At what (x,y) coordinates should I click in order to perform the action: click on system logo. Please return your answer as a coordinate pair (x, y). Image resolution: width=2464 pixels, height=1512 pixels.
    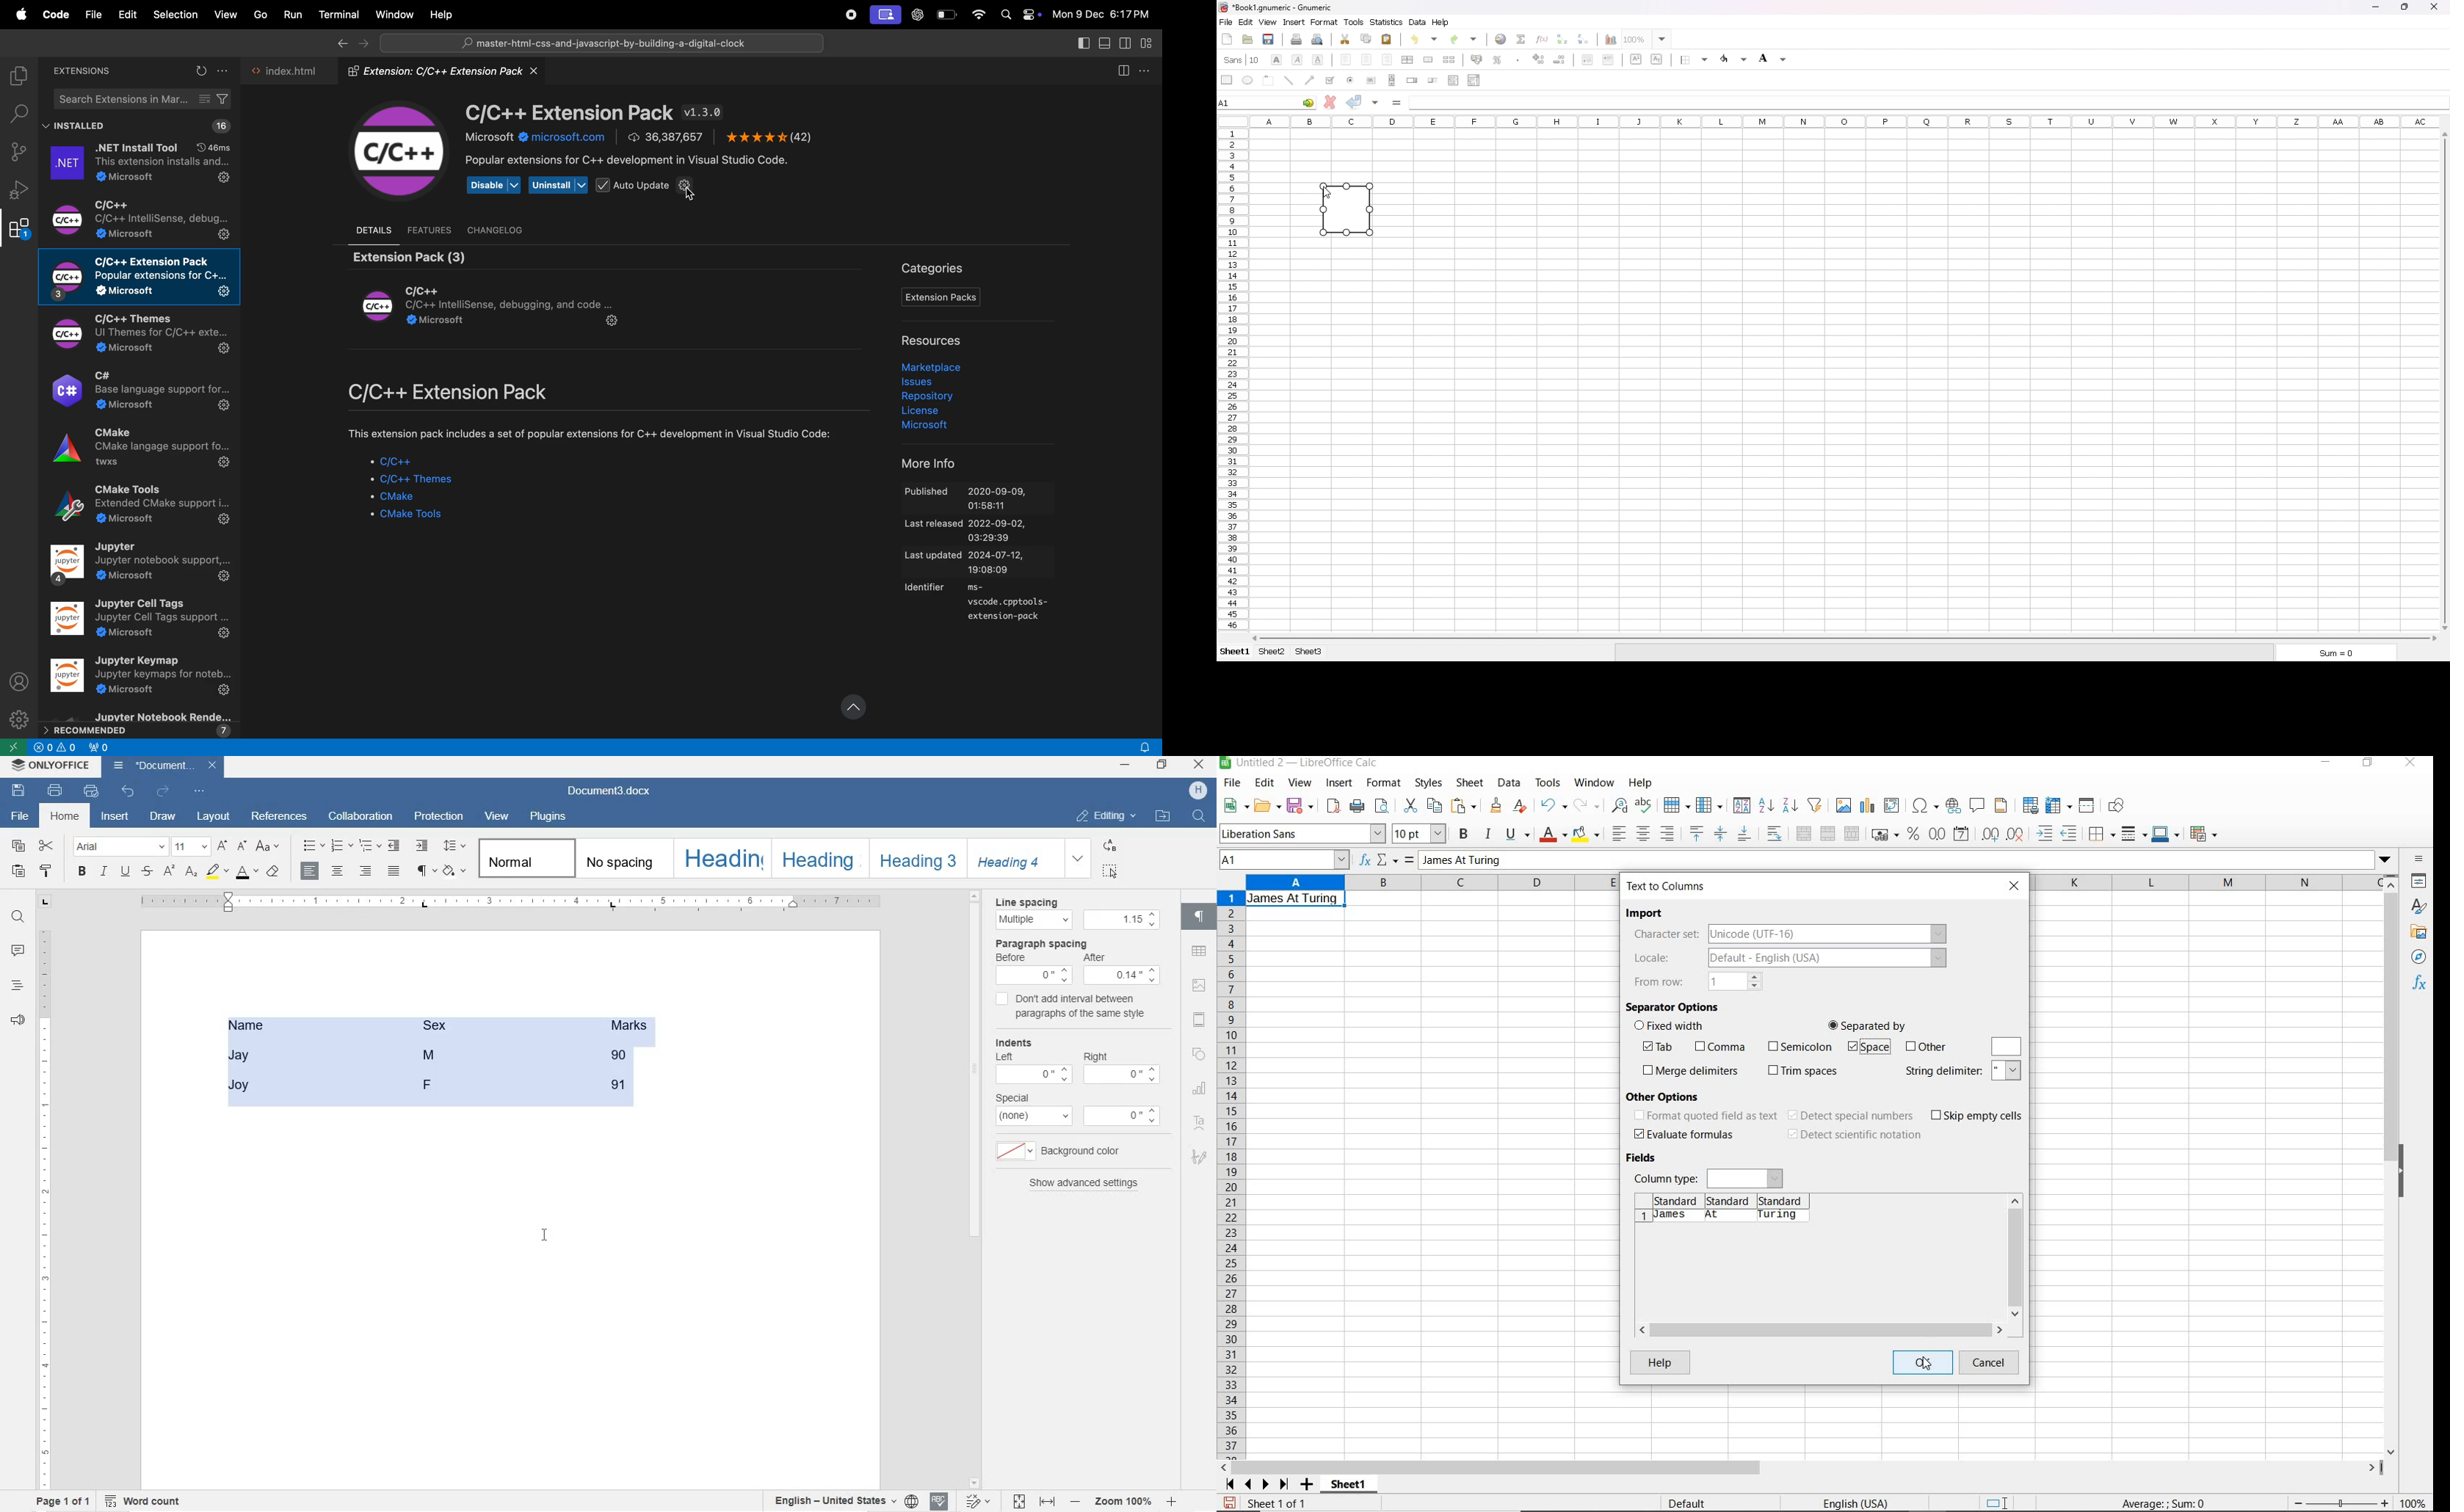
    Looking at the image, I should click on (17, 765).